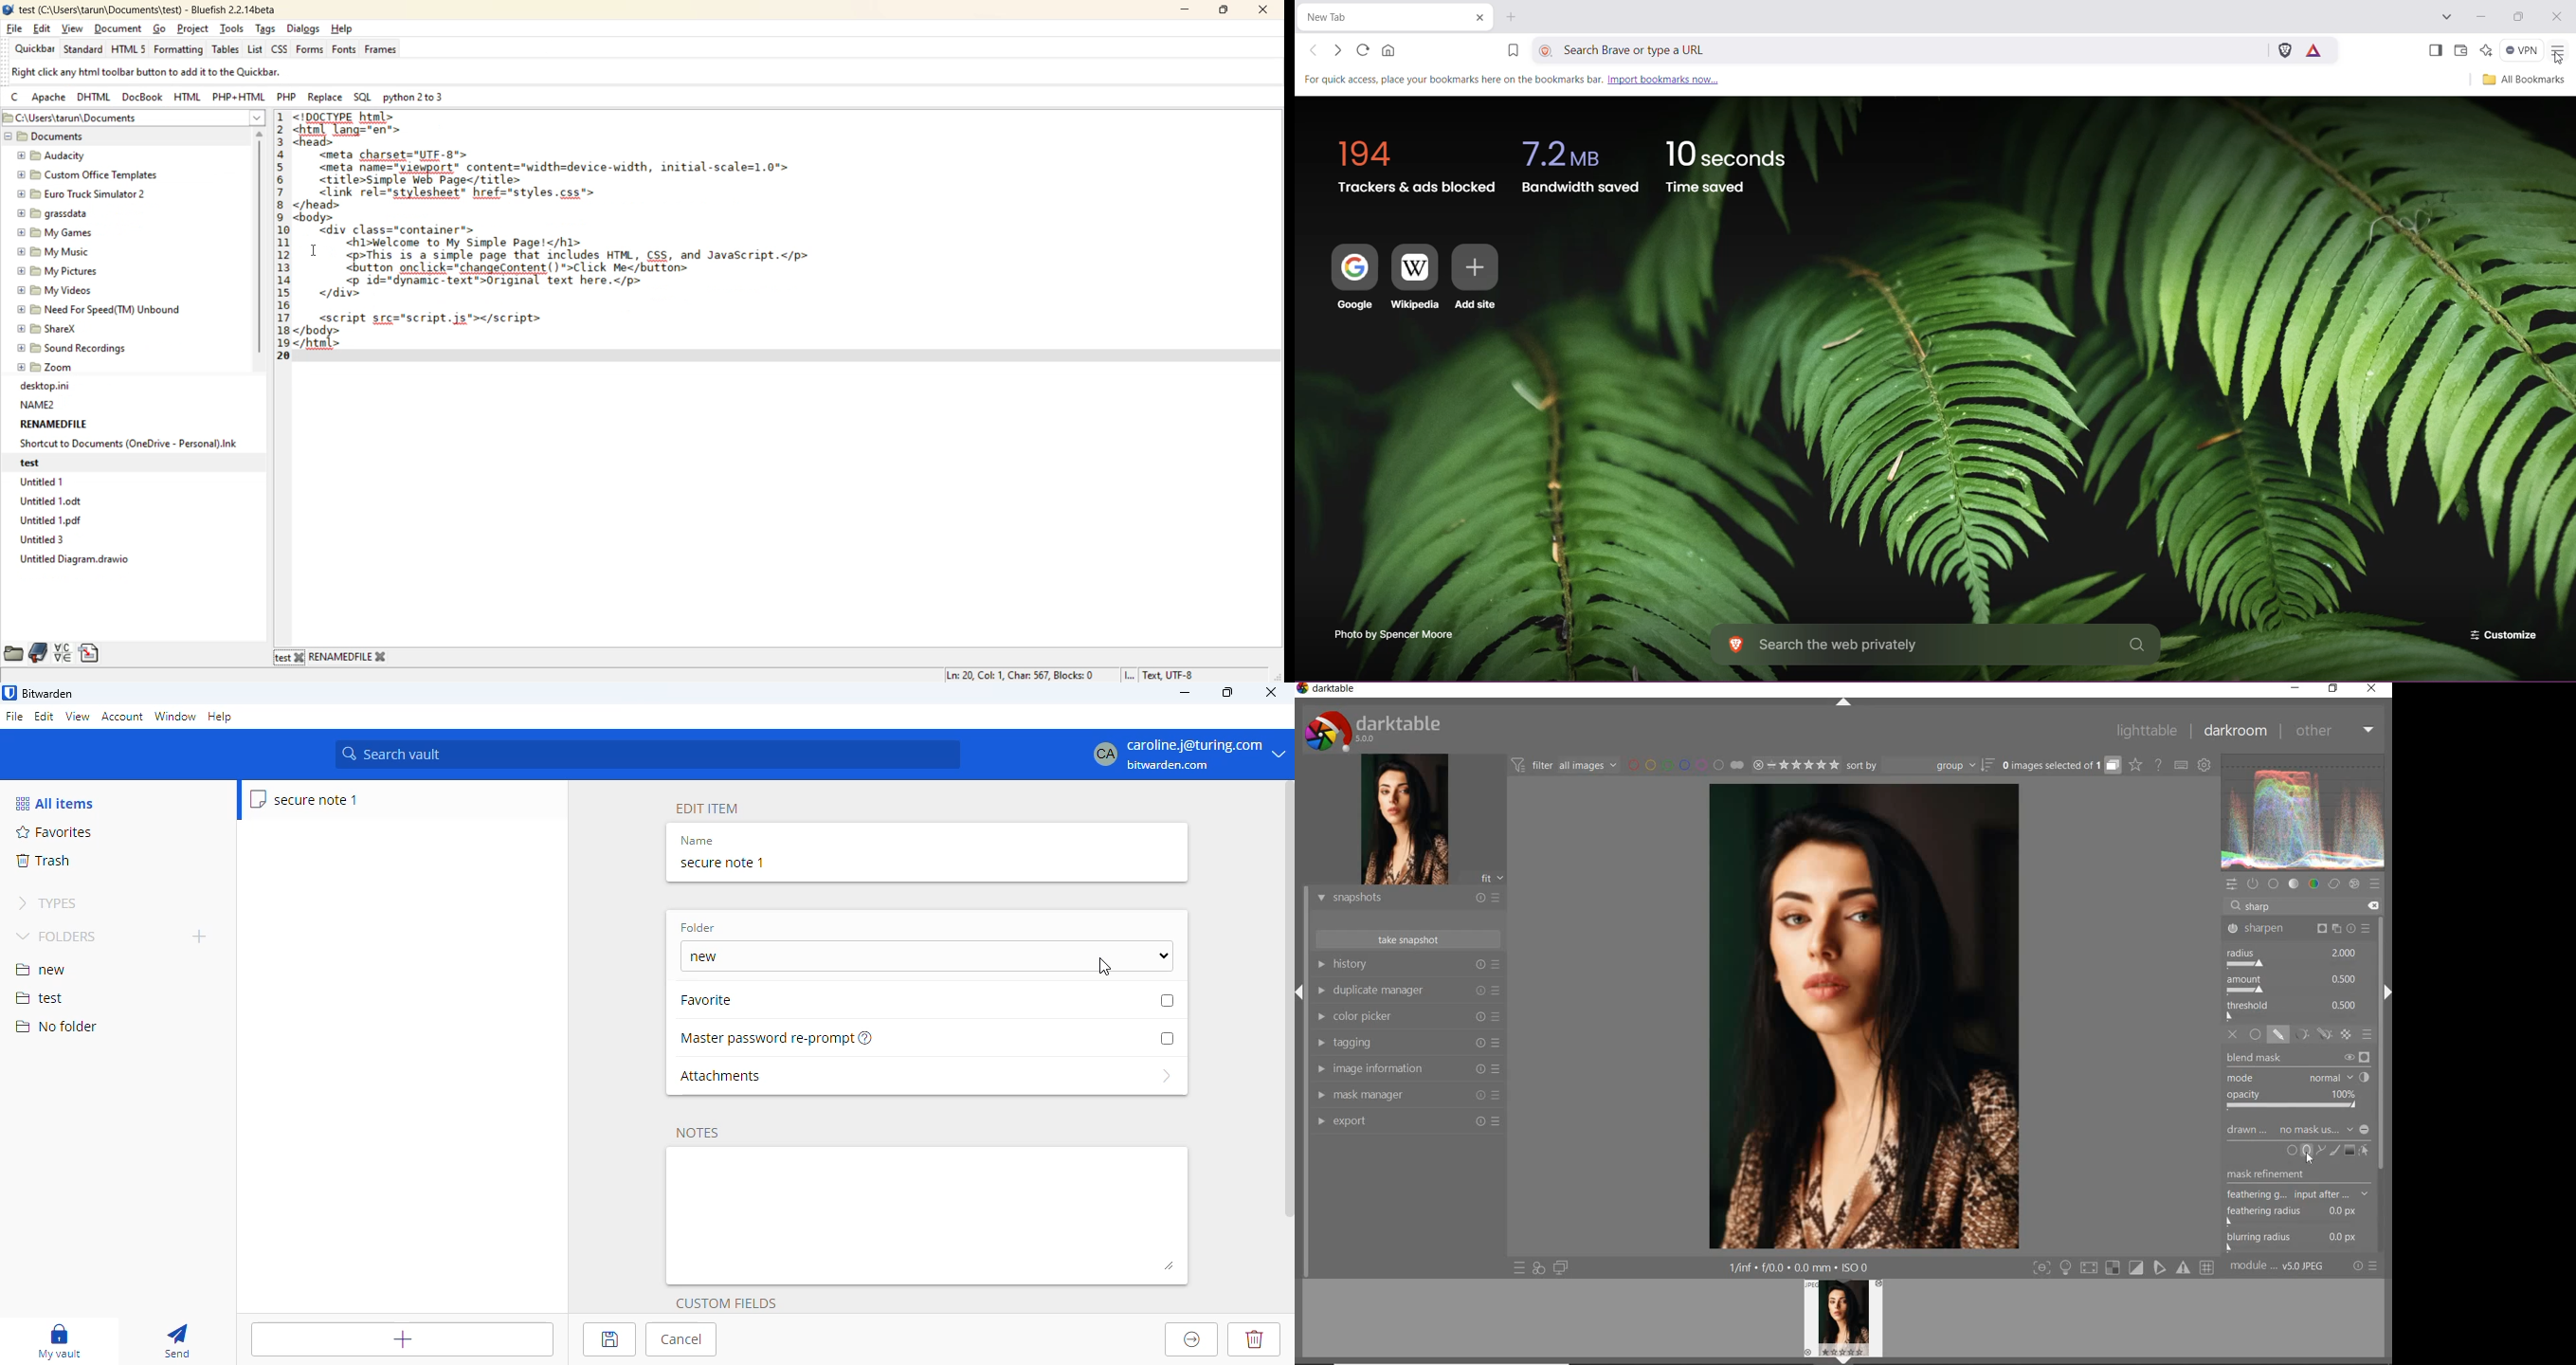 The image size is (2576, 1372). Describe the element at coordinates (2313, 1157) in the screenshot. I see `Cursor` at that location.